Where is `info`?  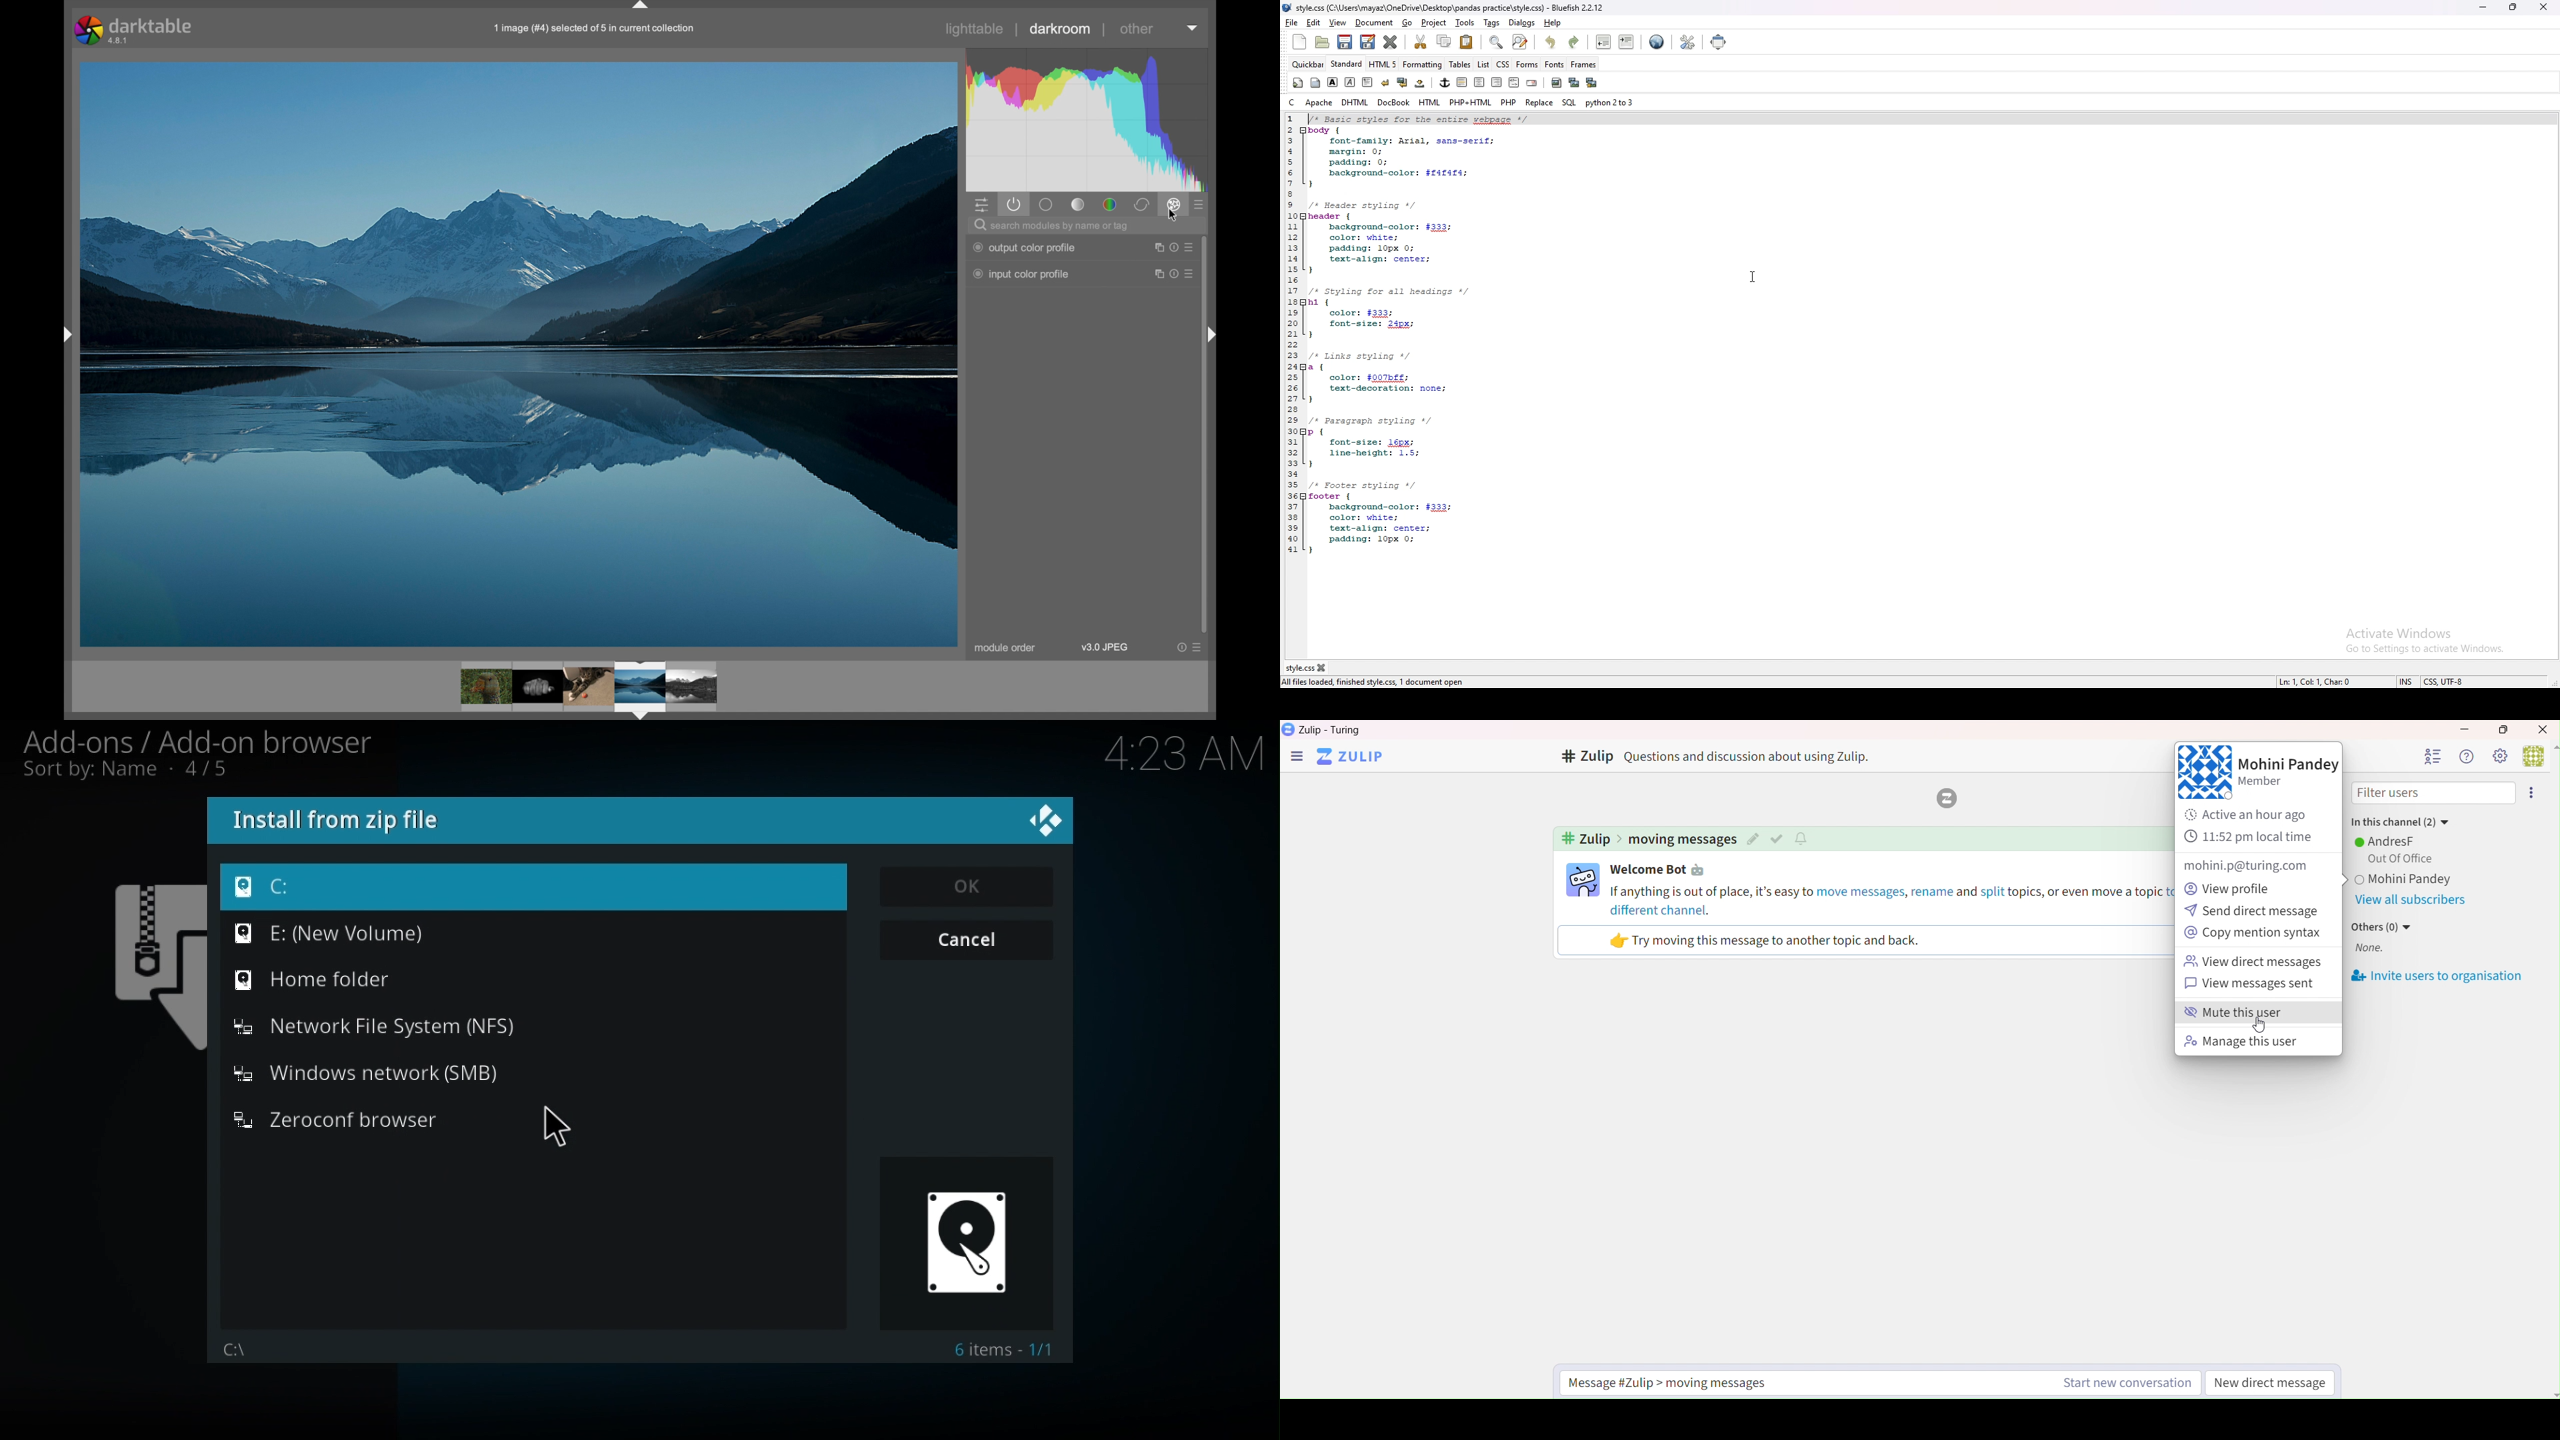
info is located at coordinates (596, 29).